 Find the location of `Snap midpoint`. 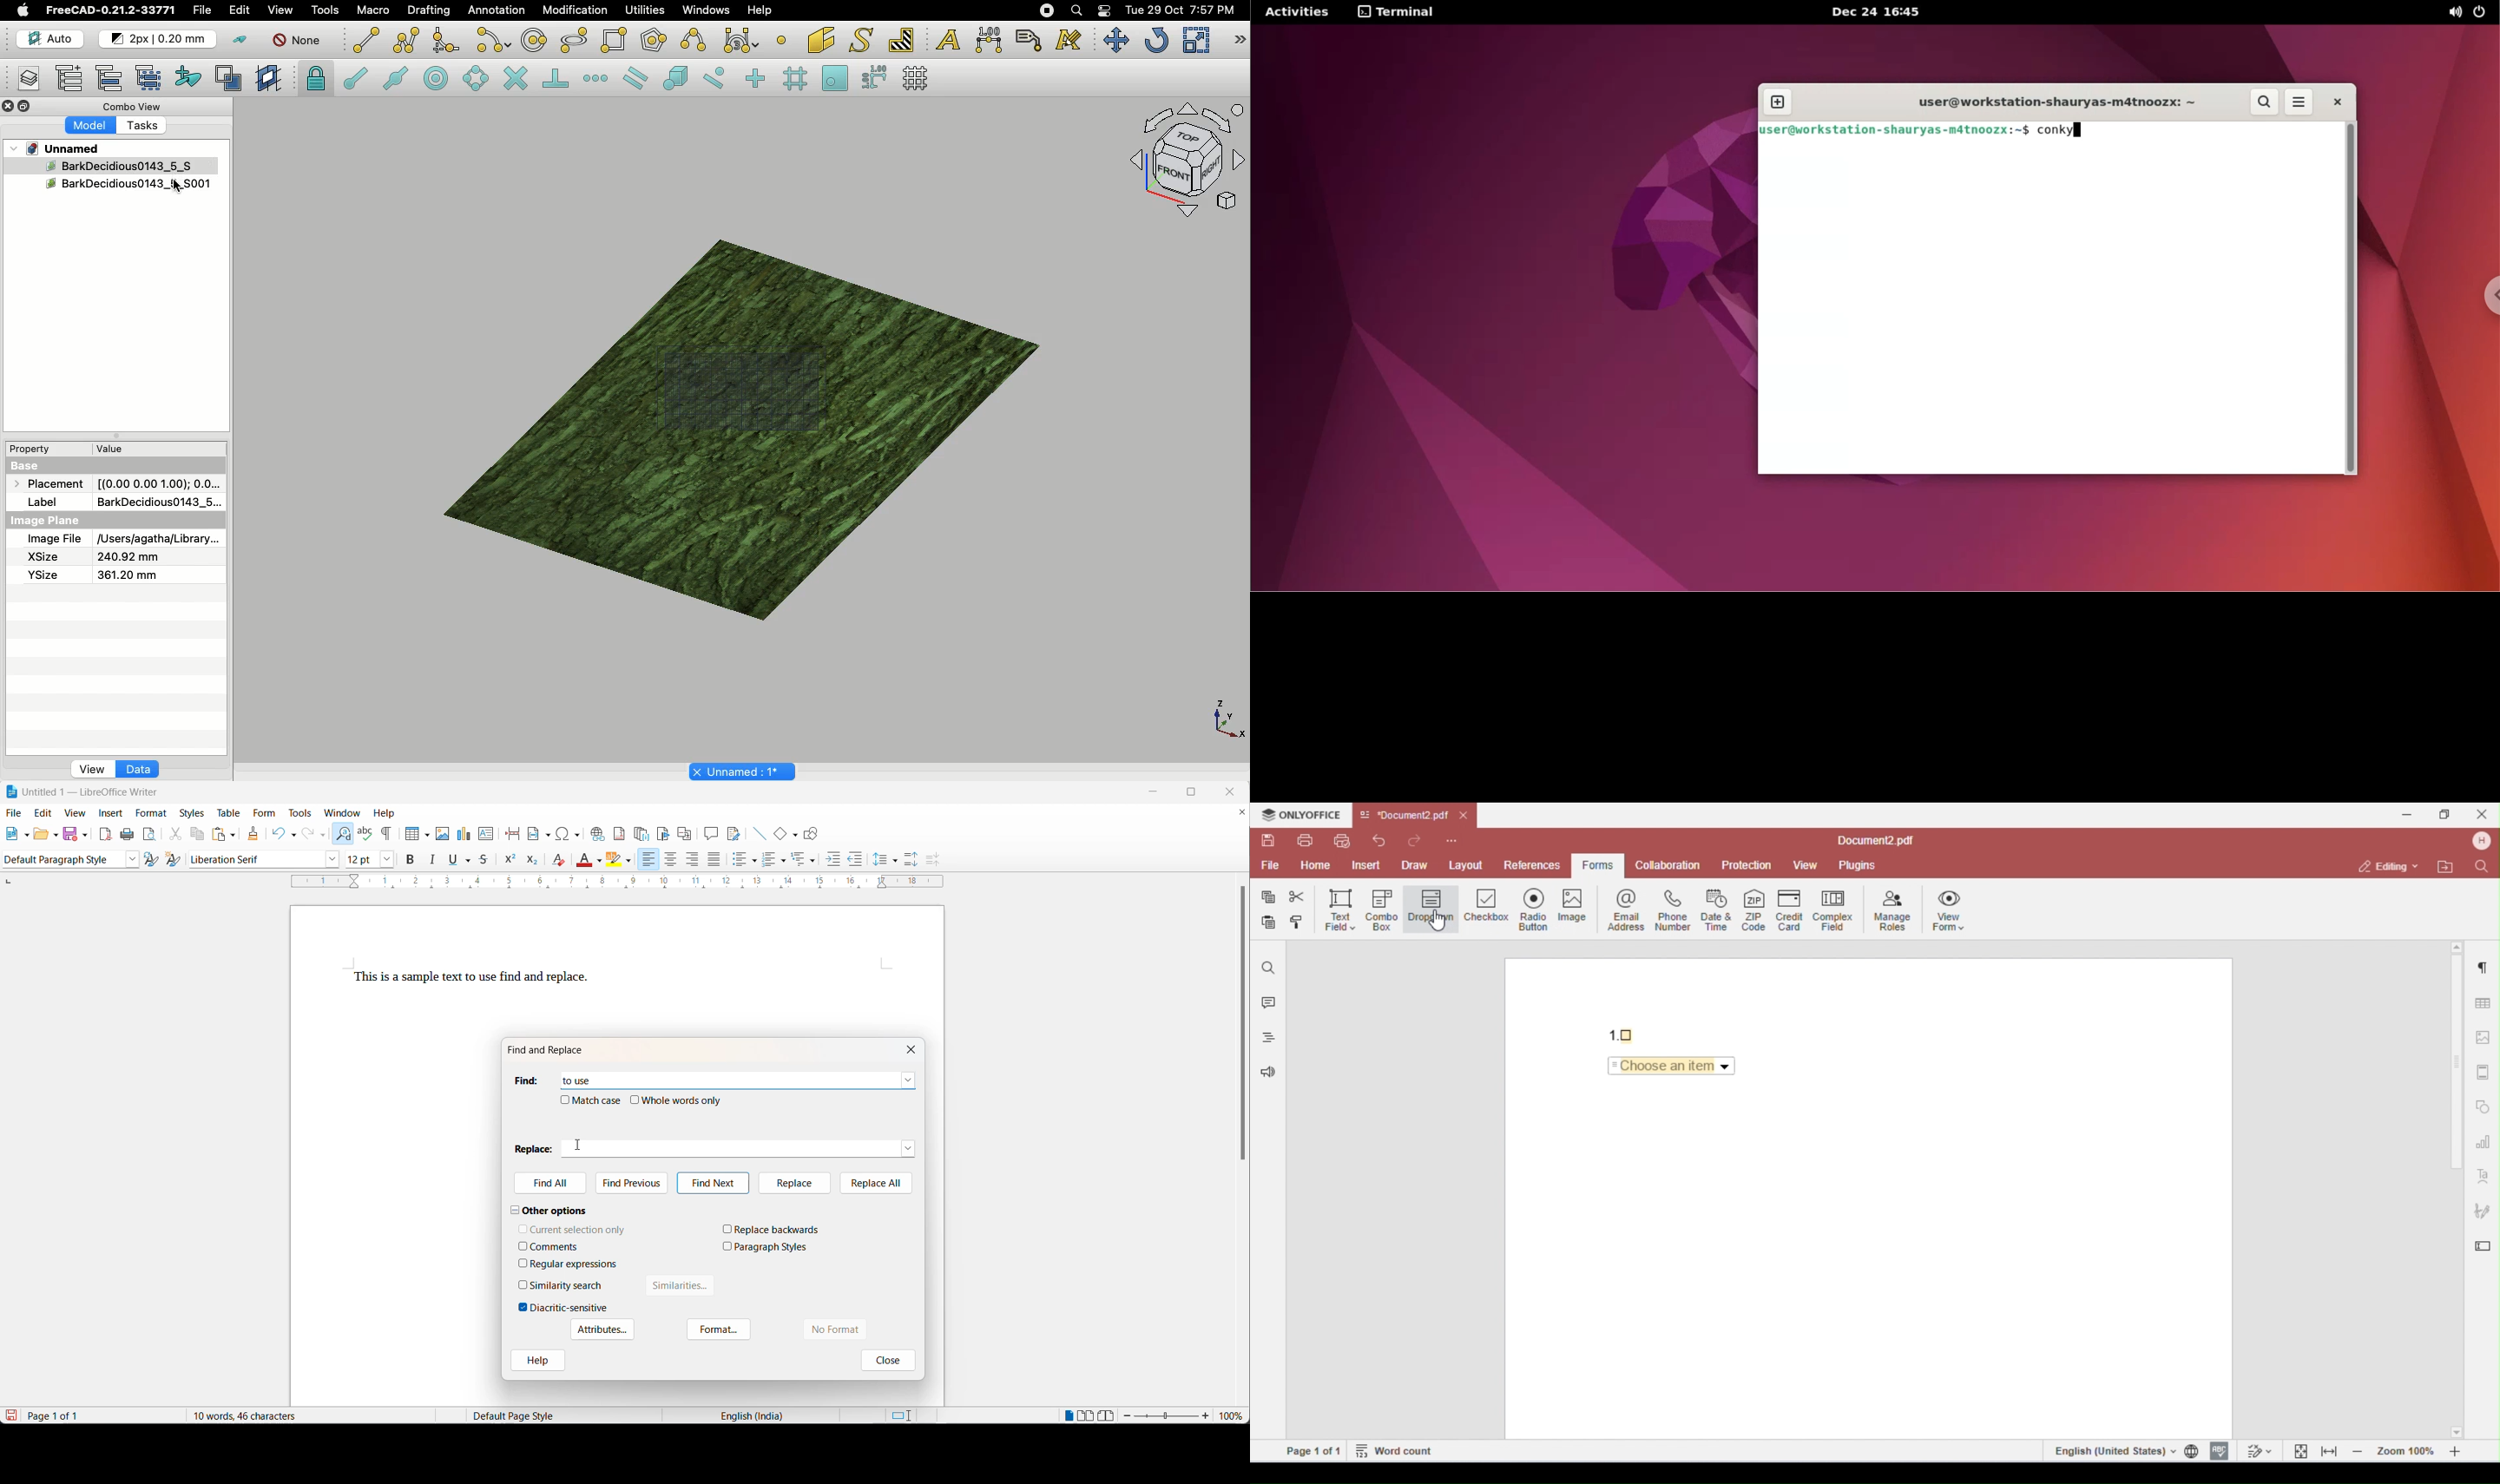

Snap midpoint is located at coordinates (397, 81).